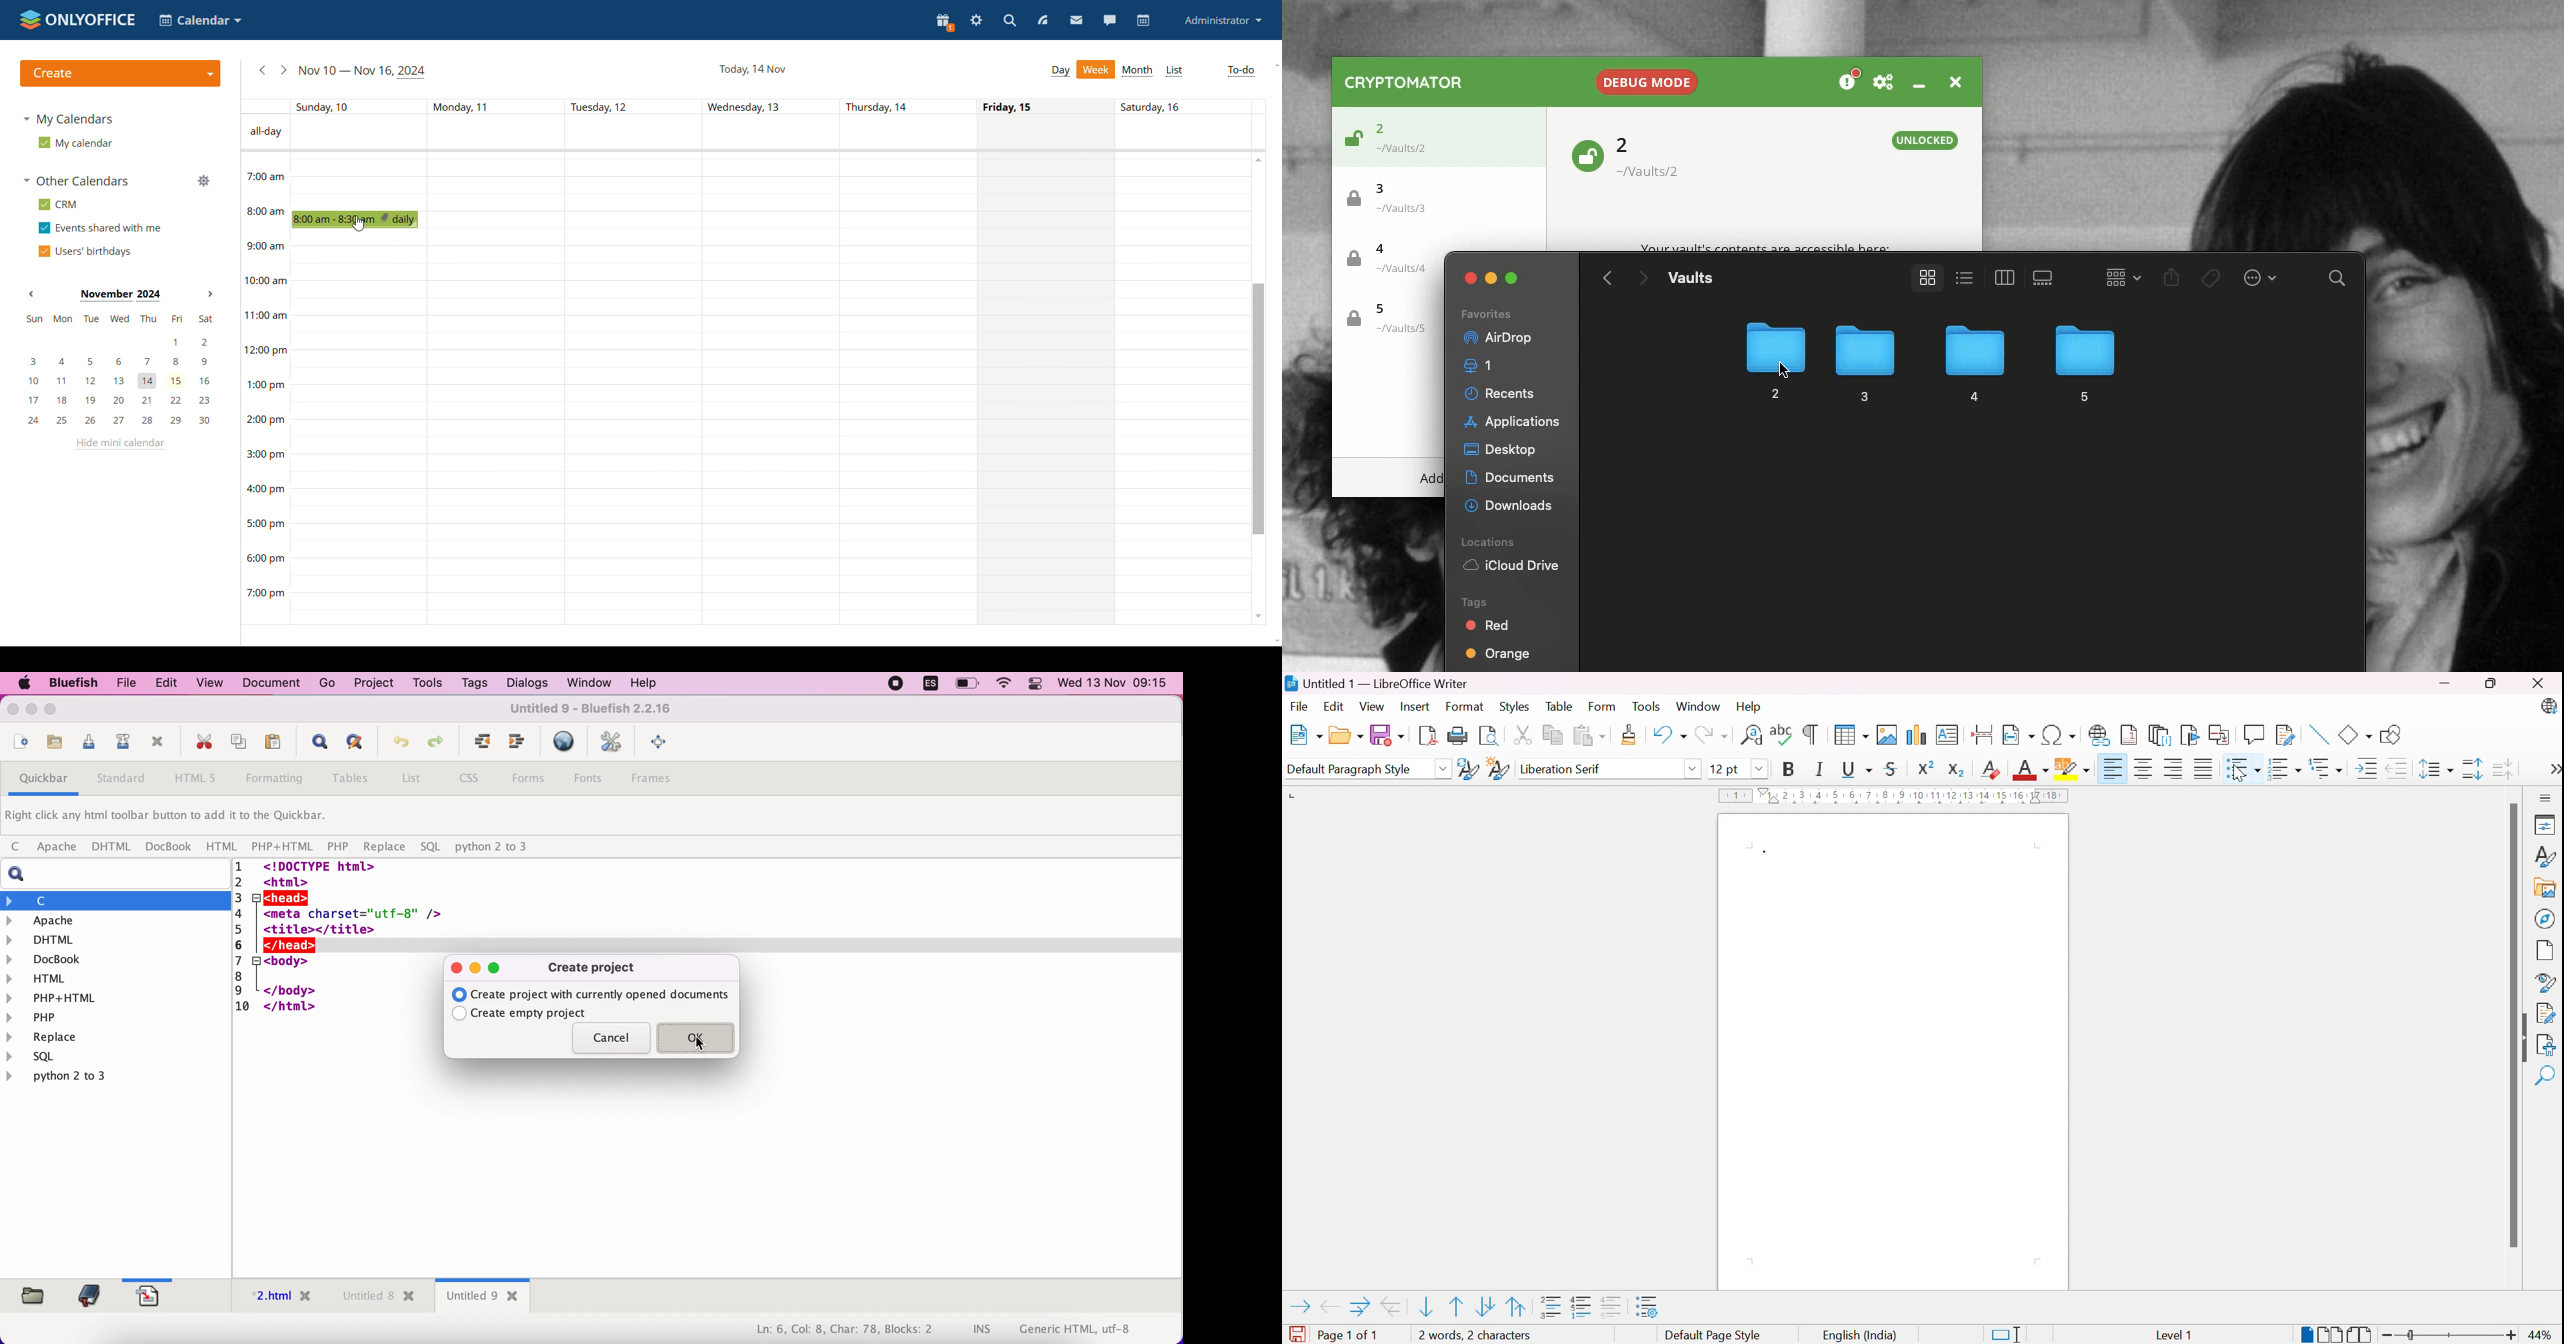  Describe the element at coordinates (69, 683) in the screenshot. I see `bluefish` at that location.